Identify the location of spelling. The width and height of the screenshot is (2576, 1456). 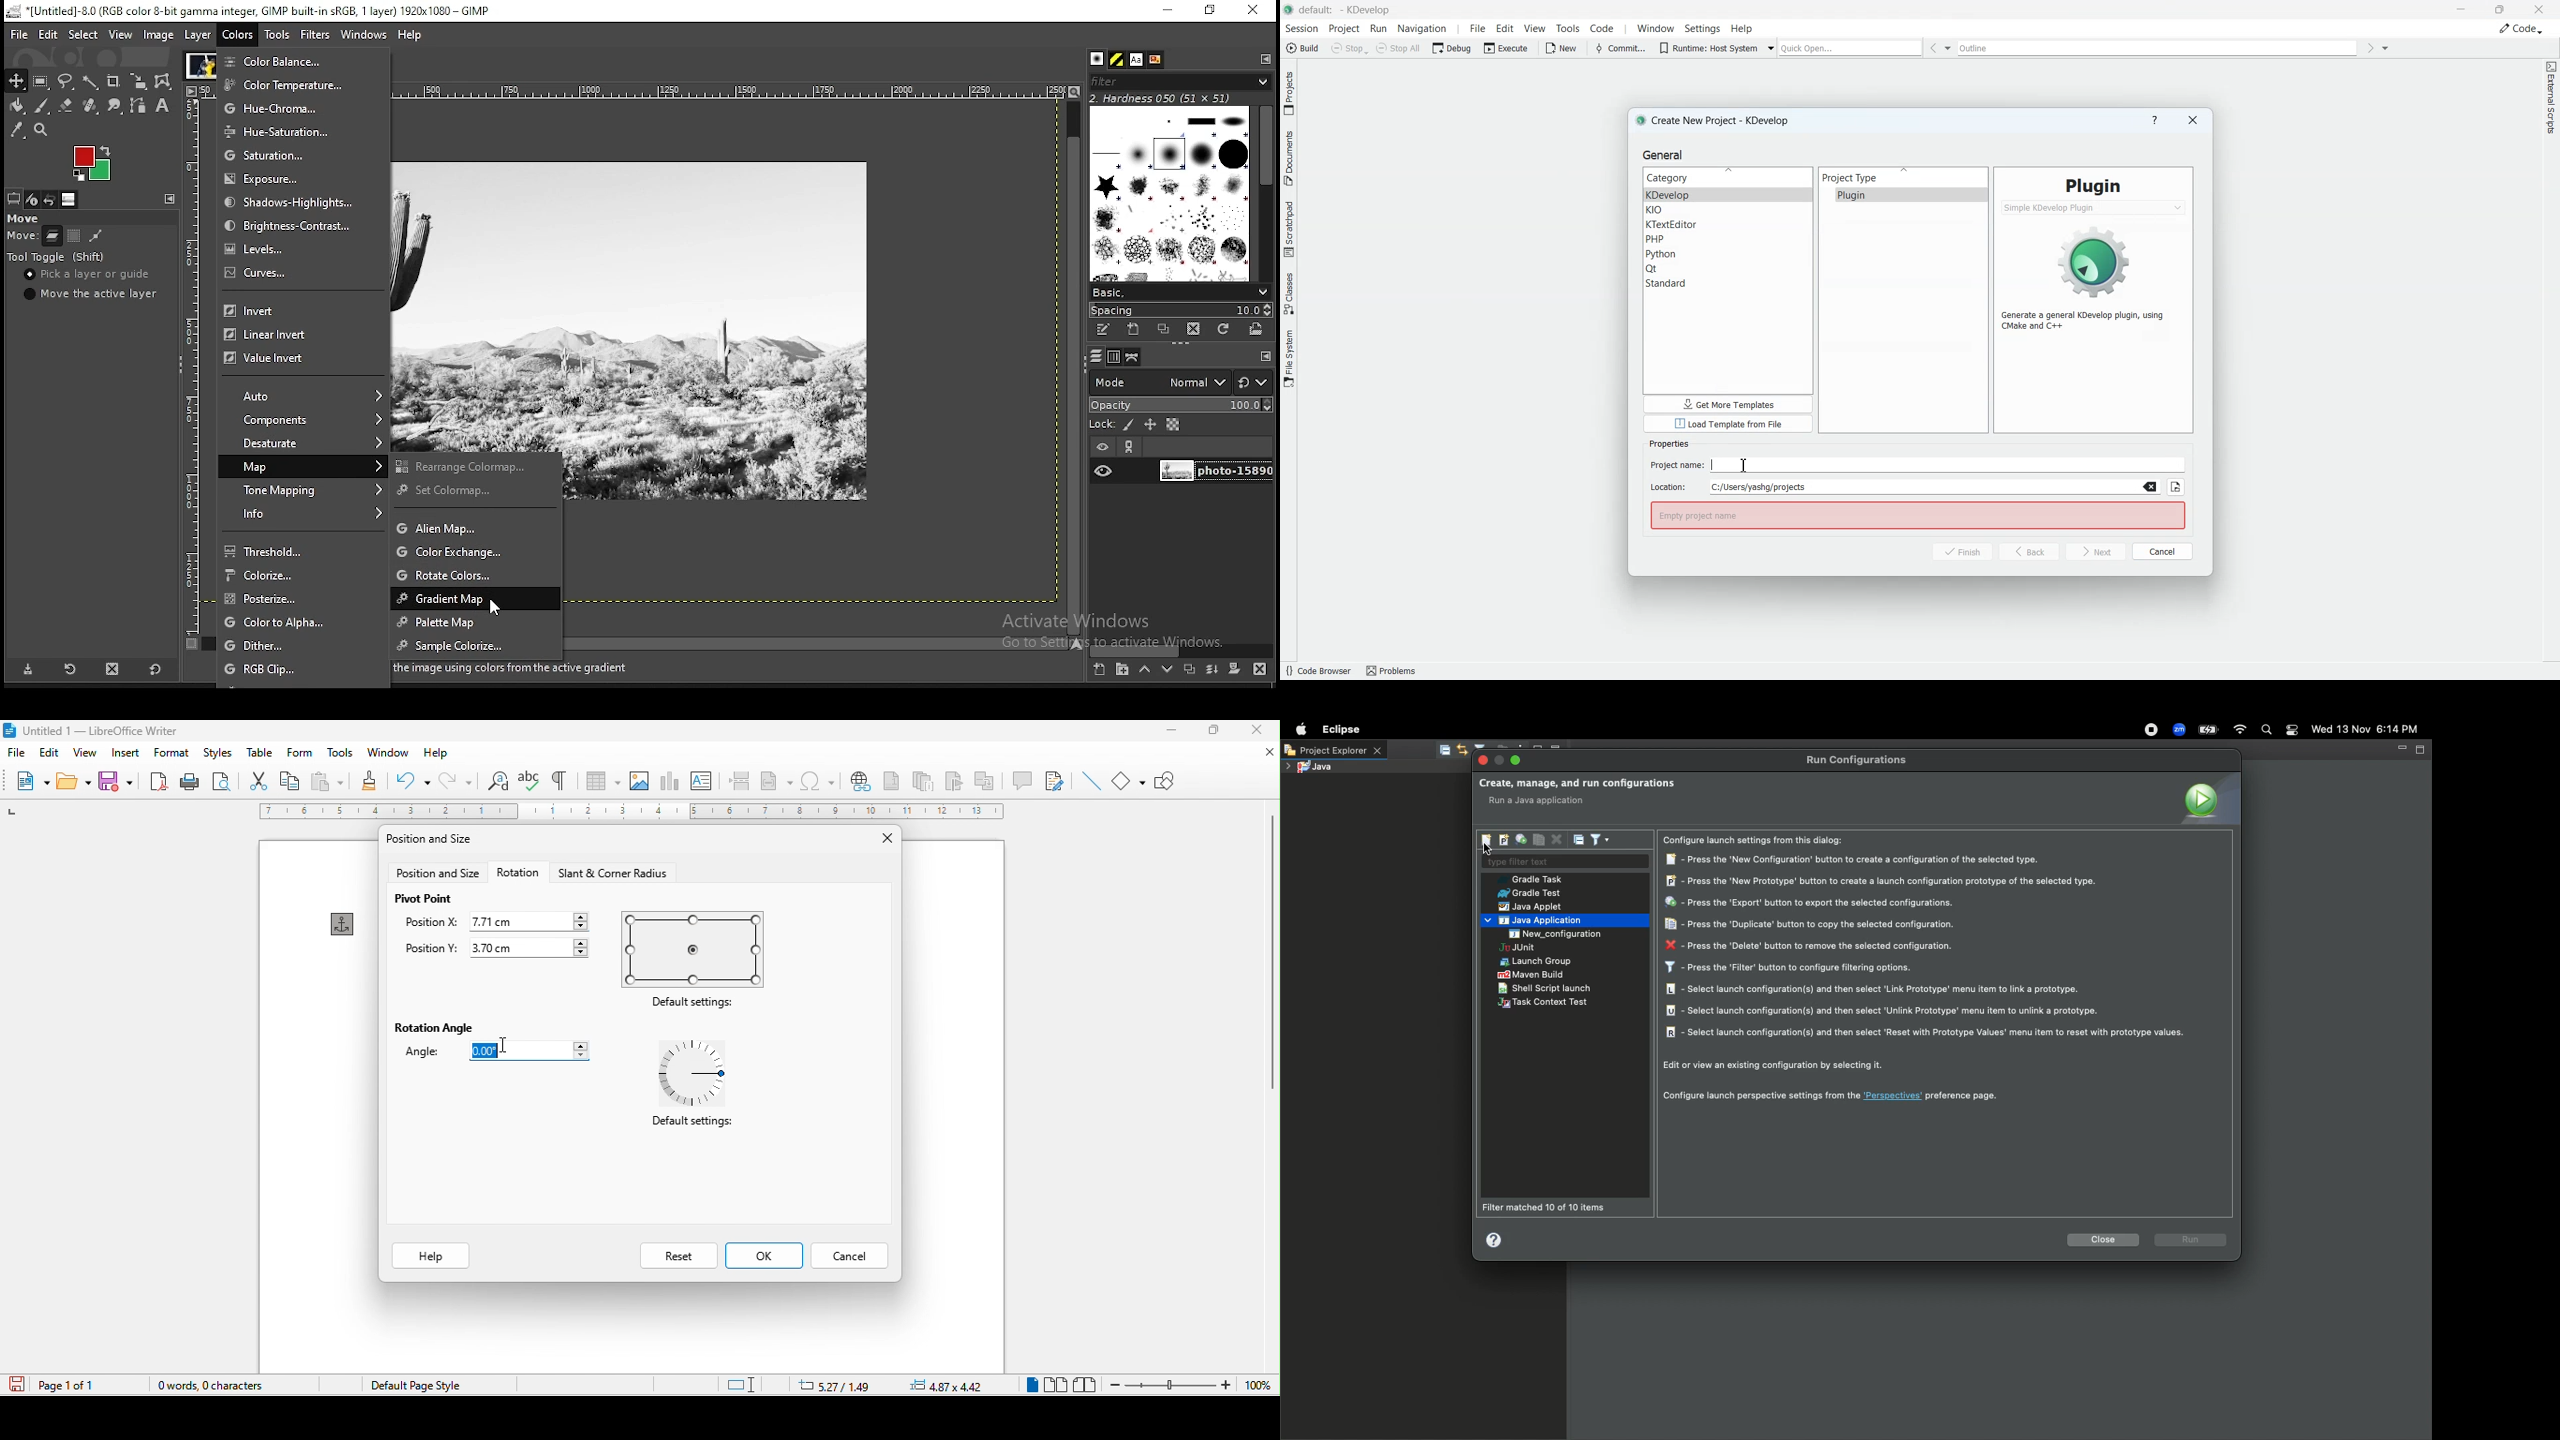
(528, 781).